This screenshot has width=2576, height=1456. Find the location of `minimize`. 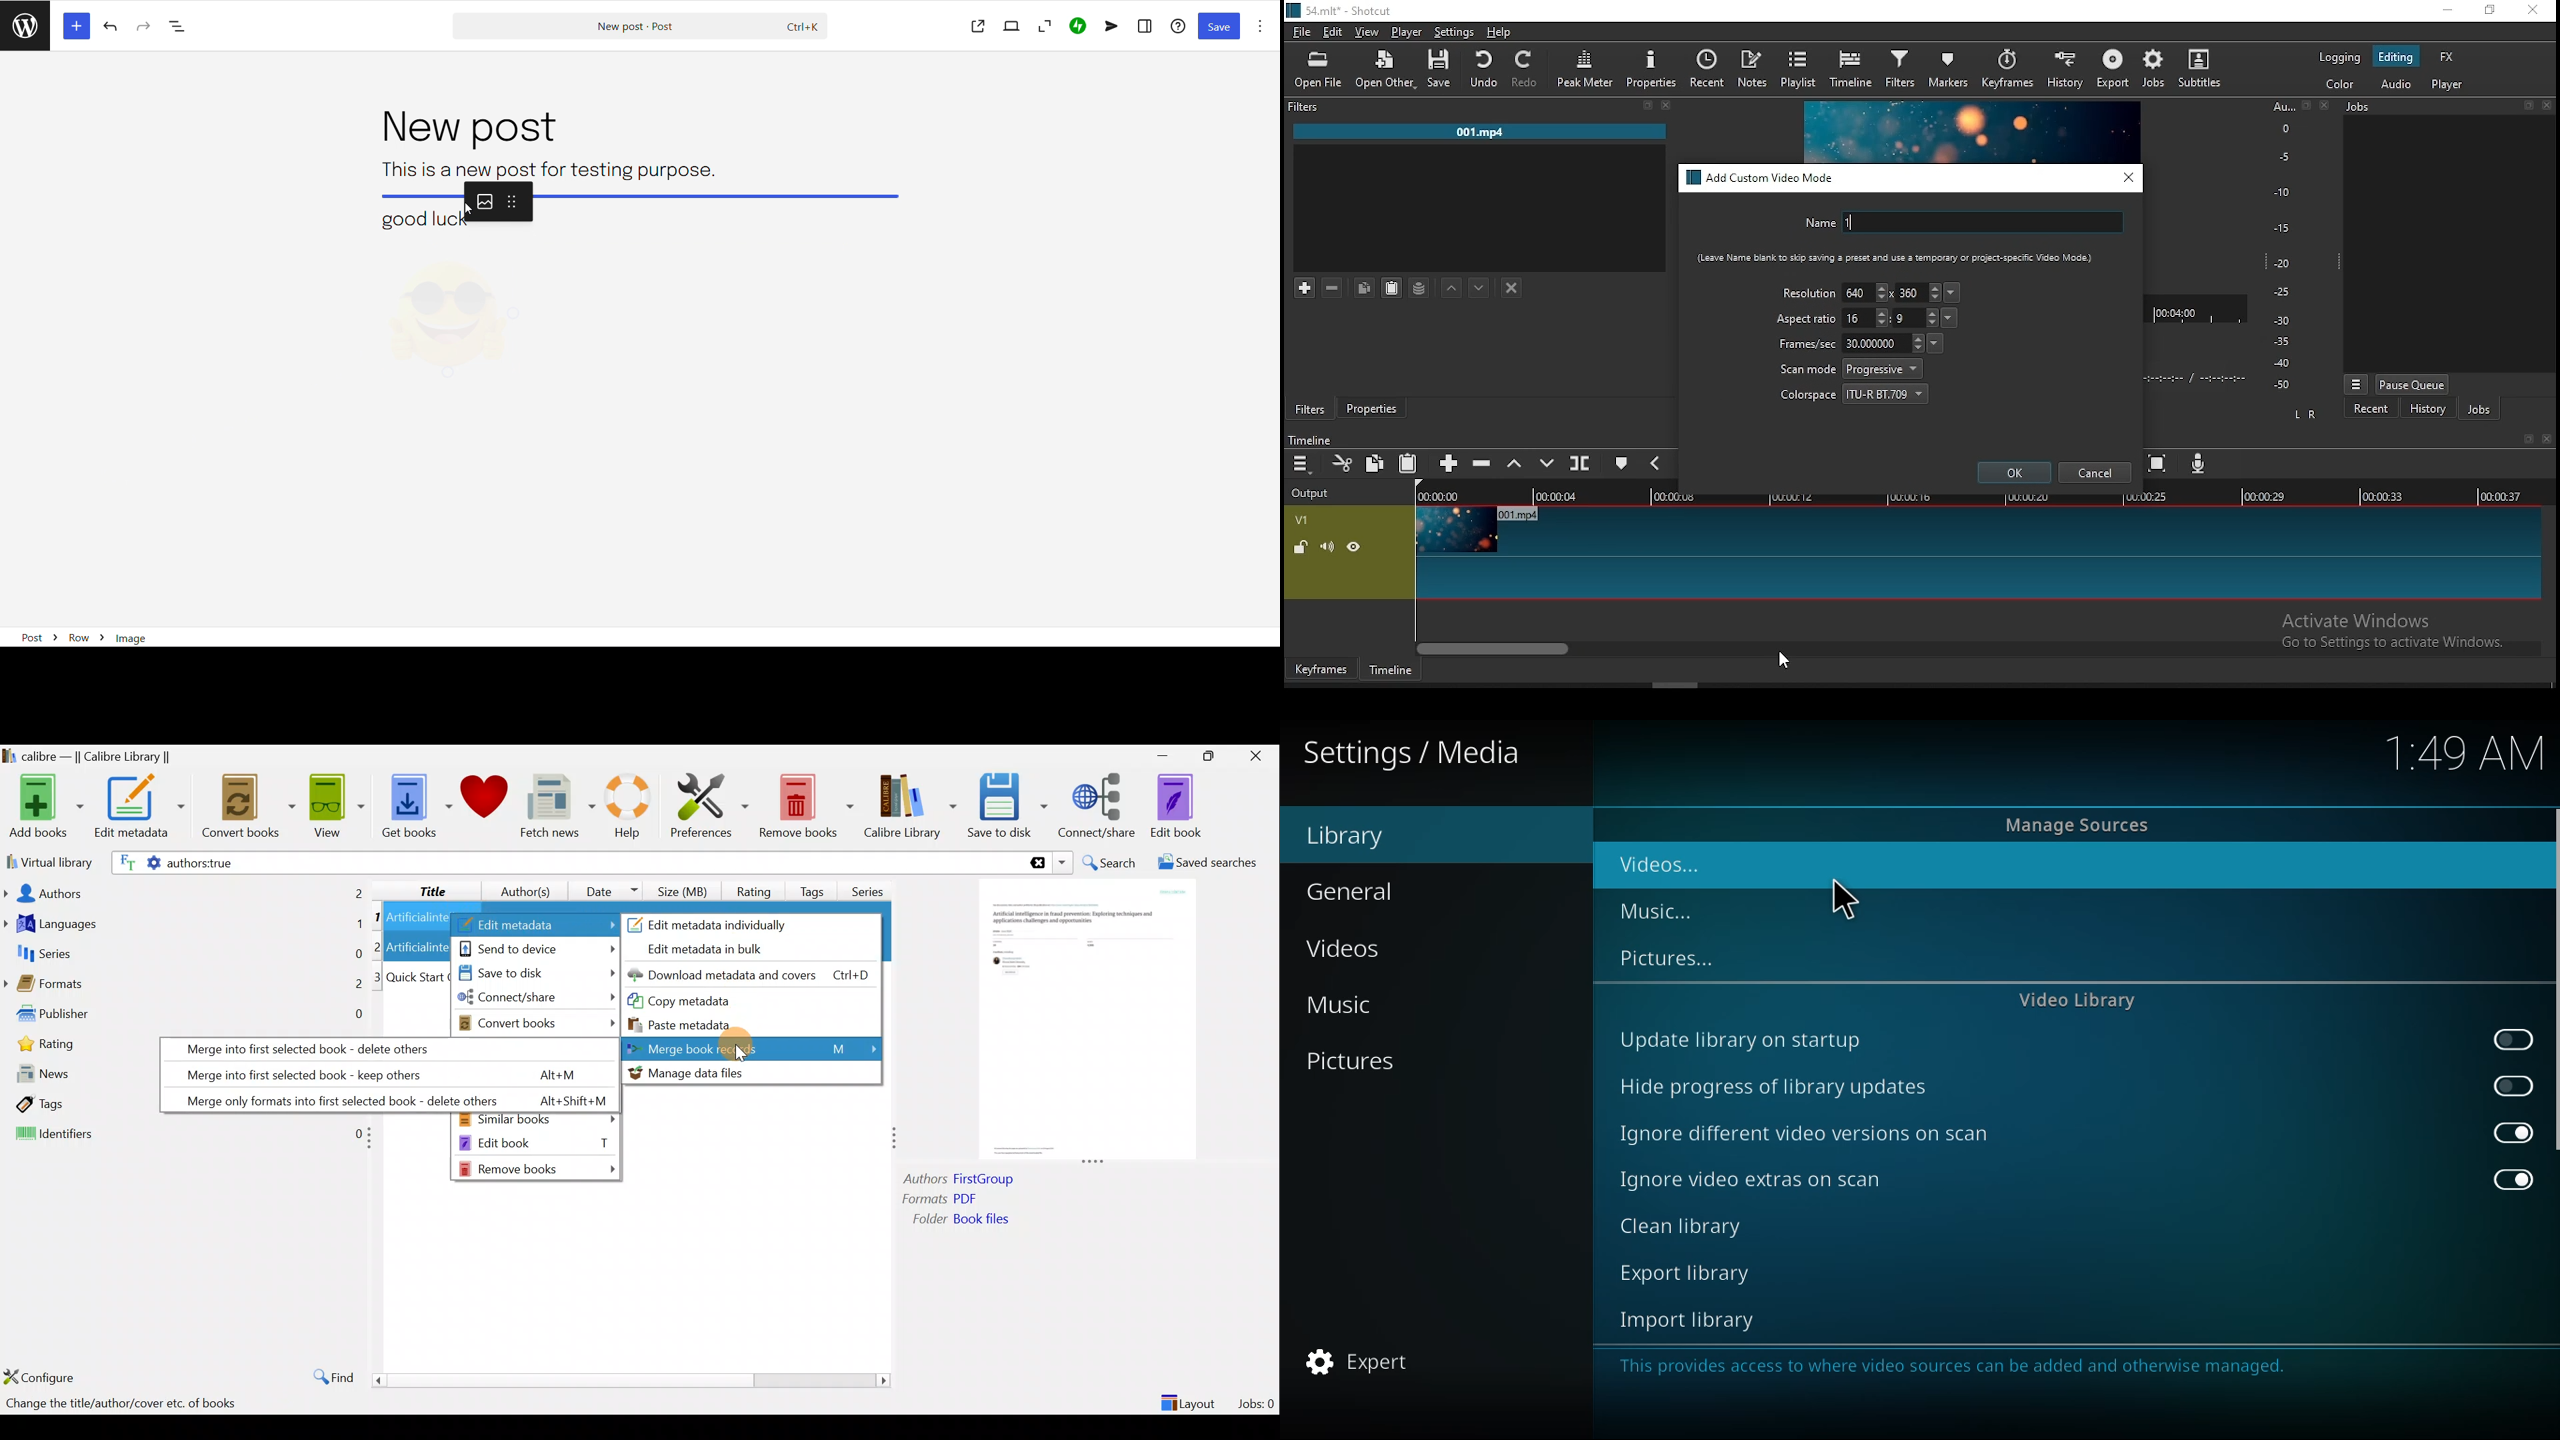

minimize is located at coordinates (2447, 11).